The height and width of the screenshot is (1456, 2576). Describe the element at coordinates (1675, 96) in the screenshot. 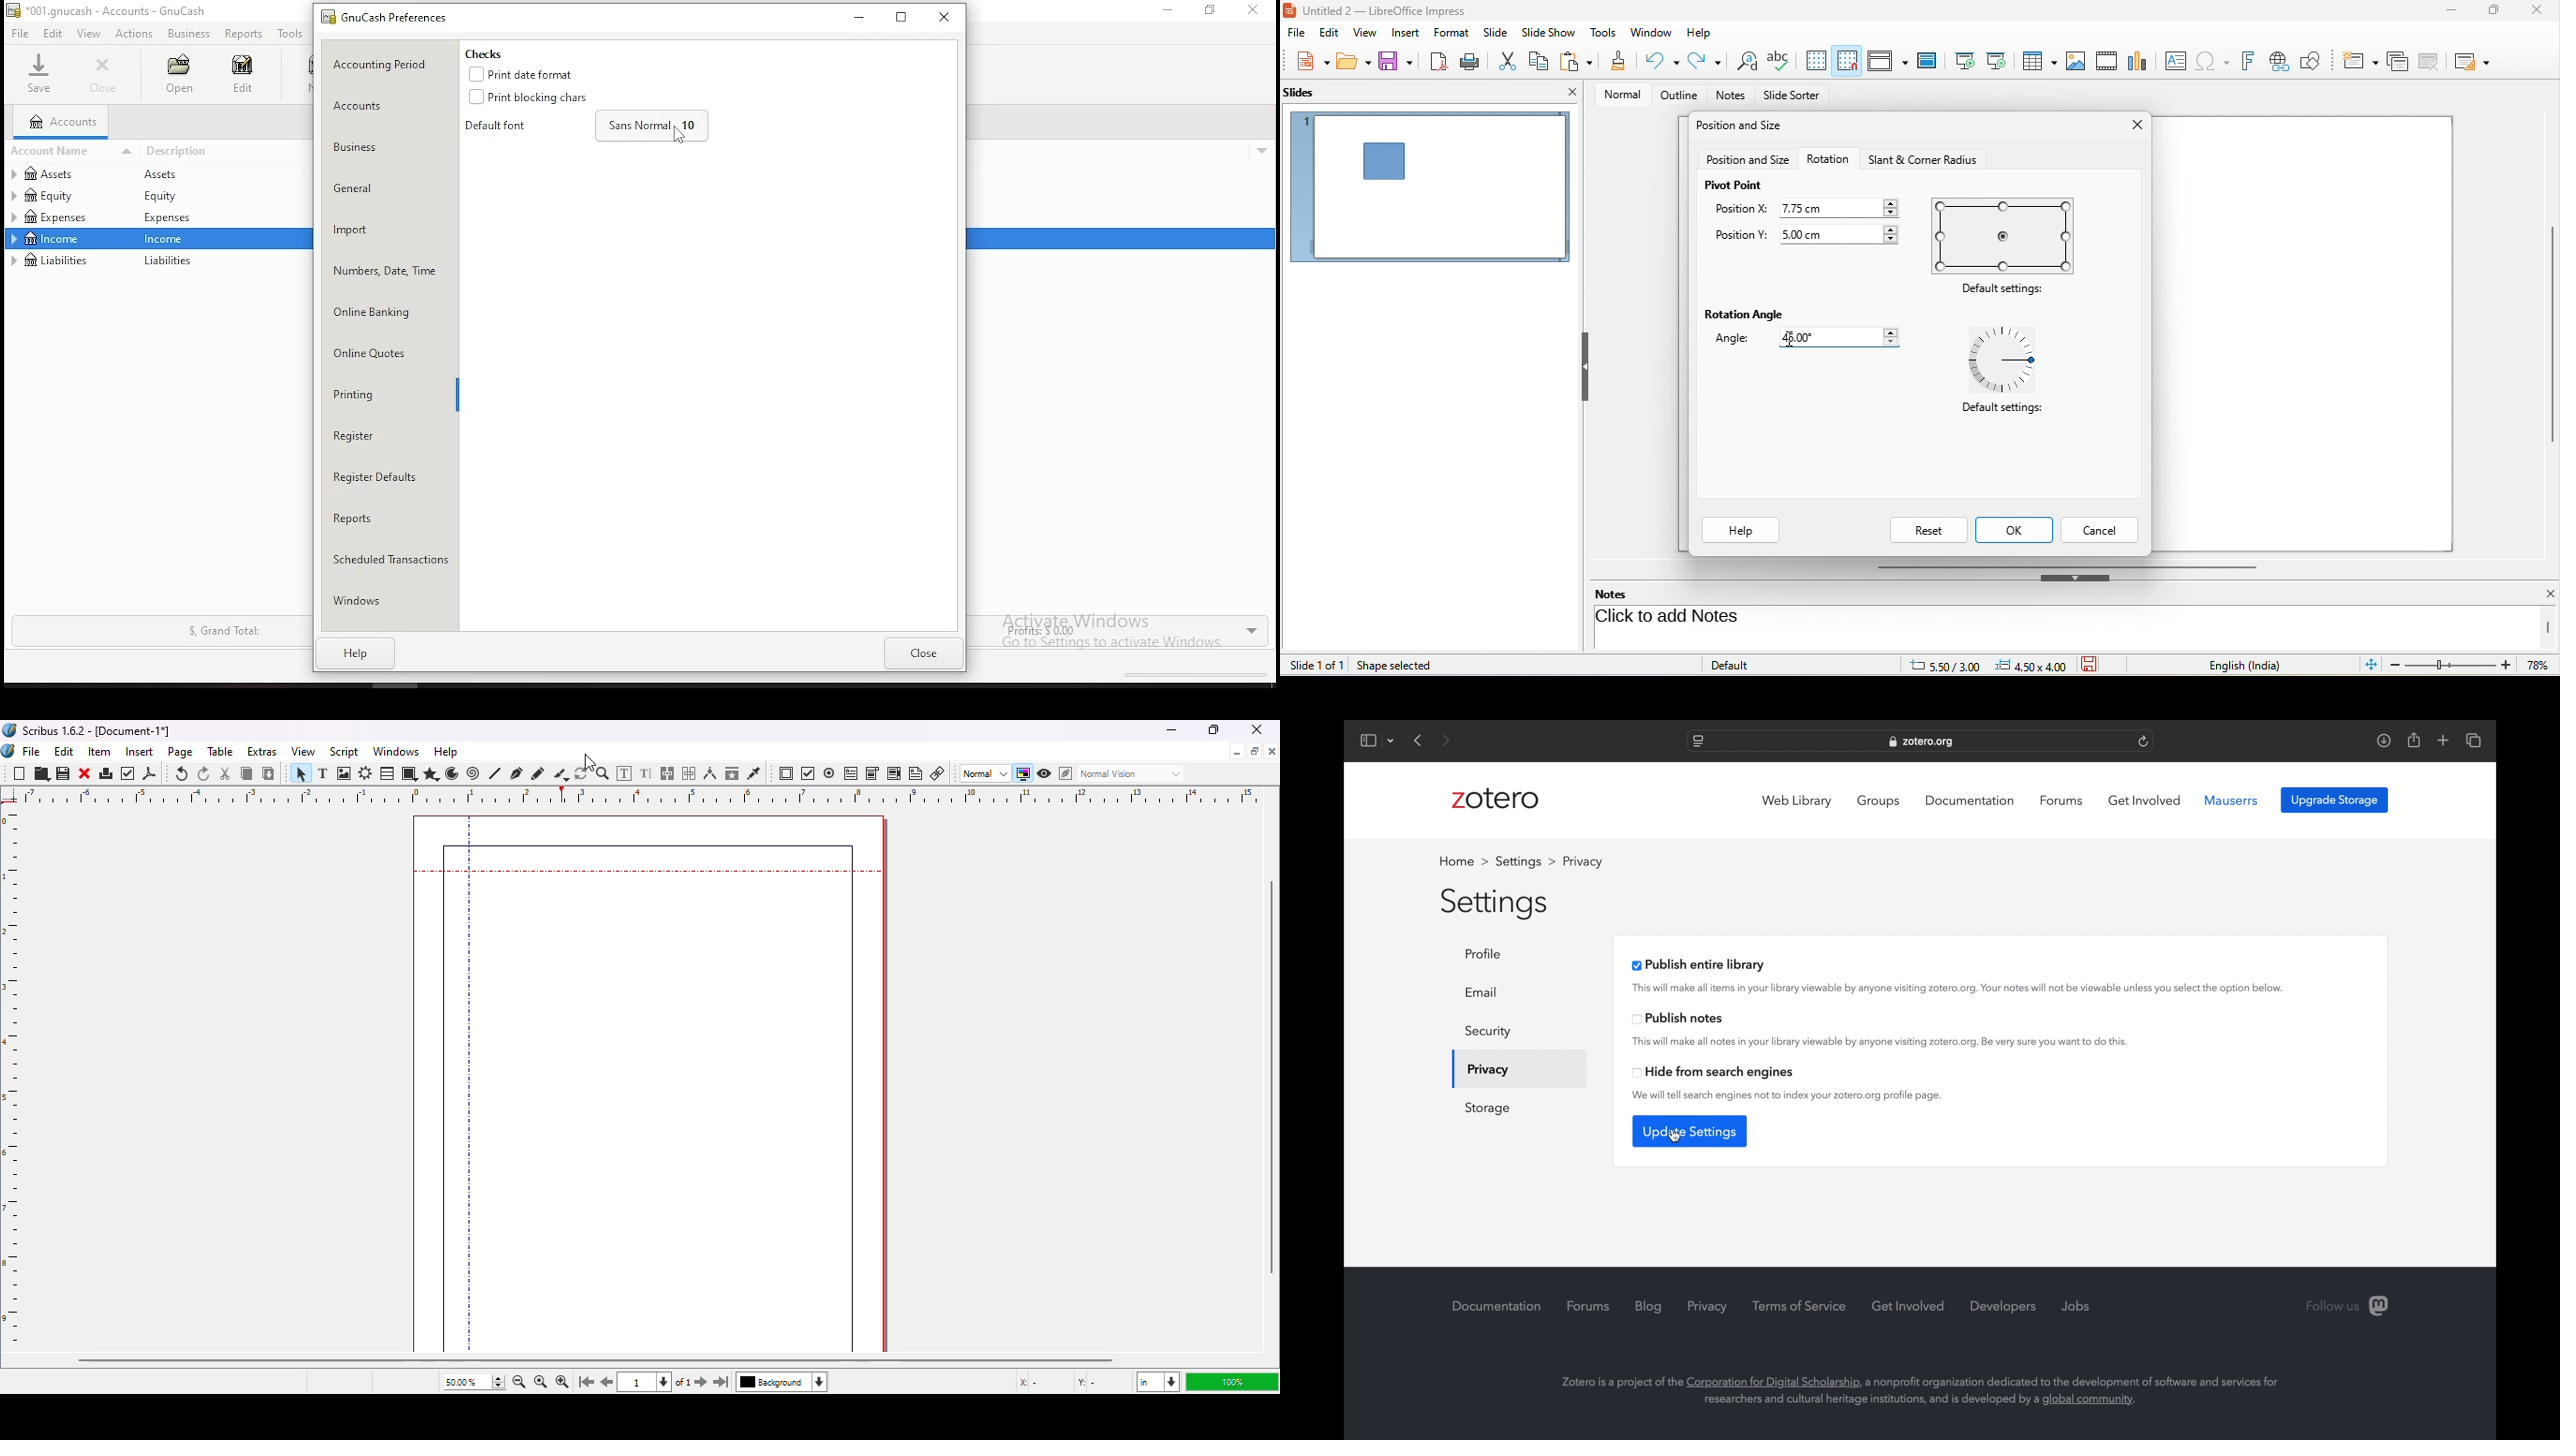

I see `outline` at that location.